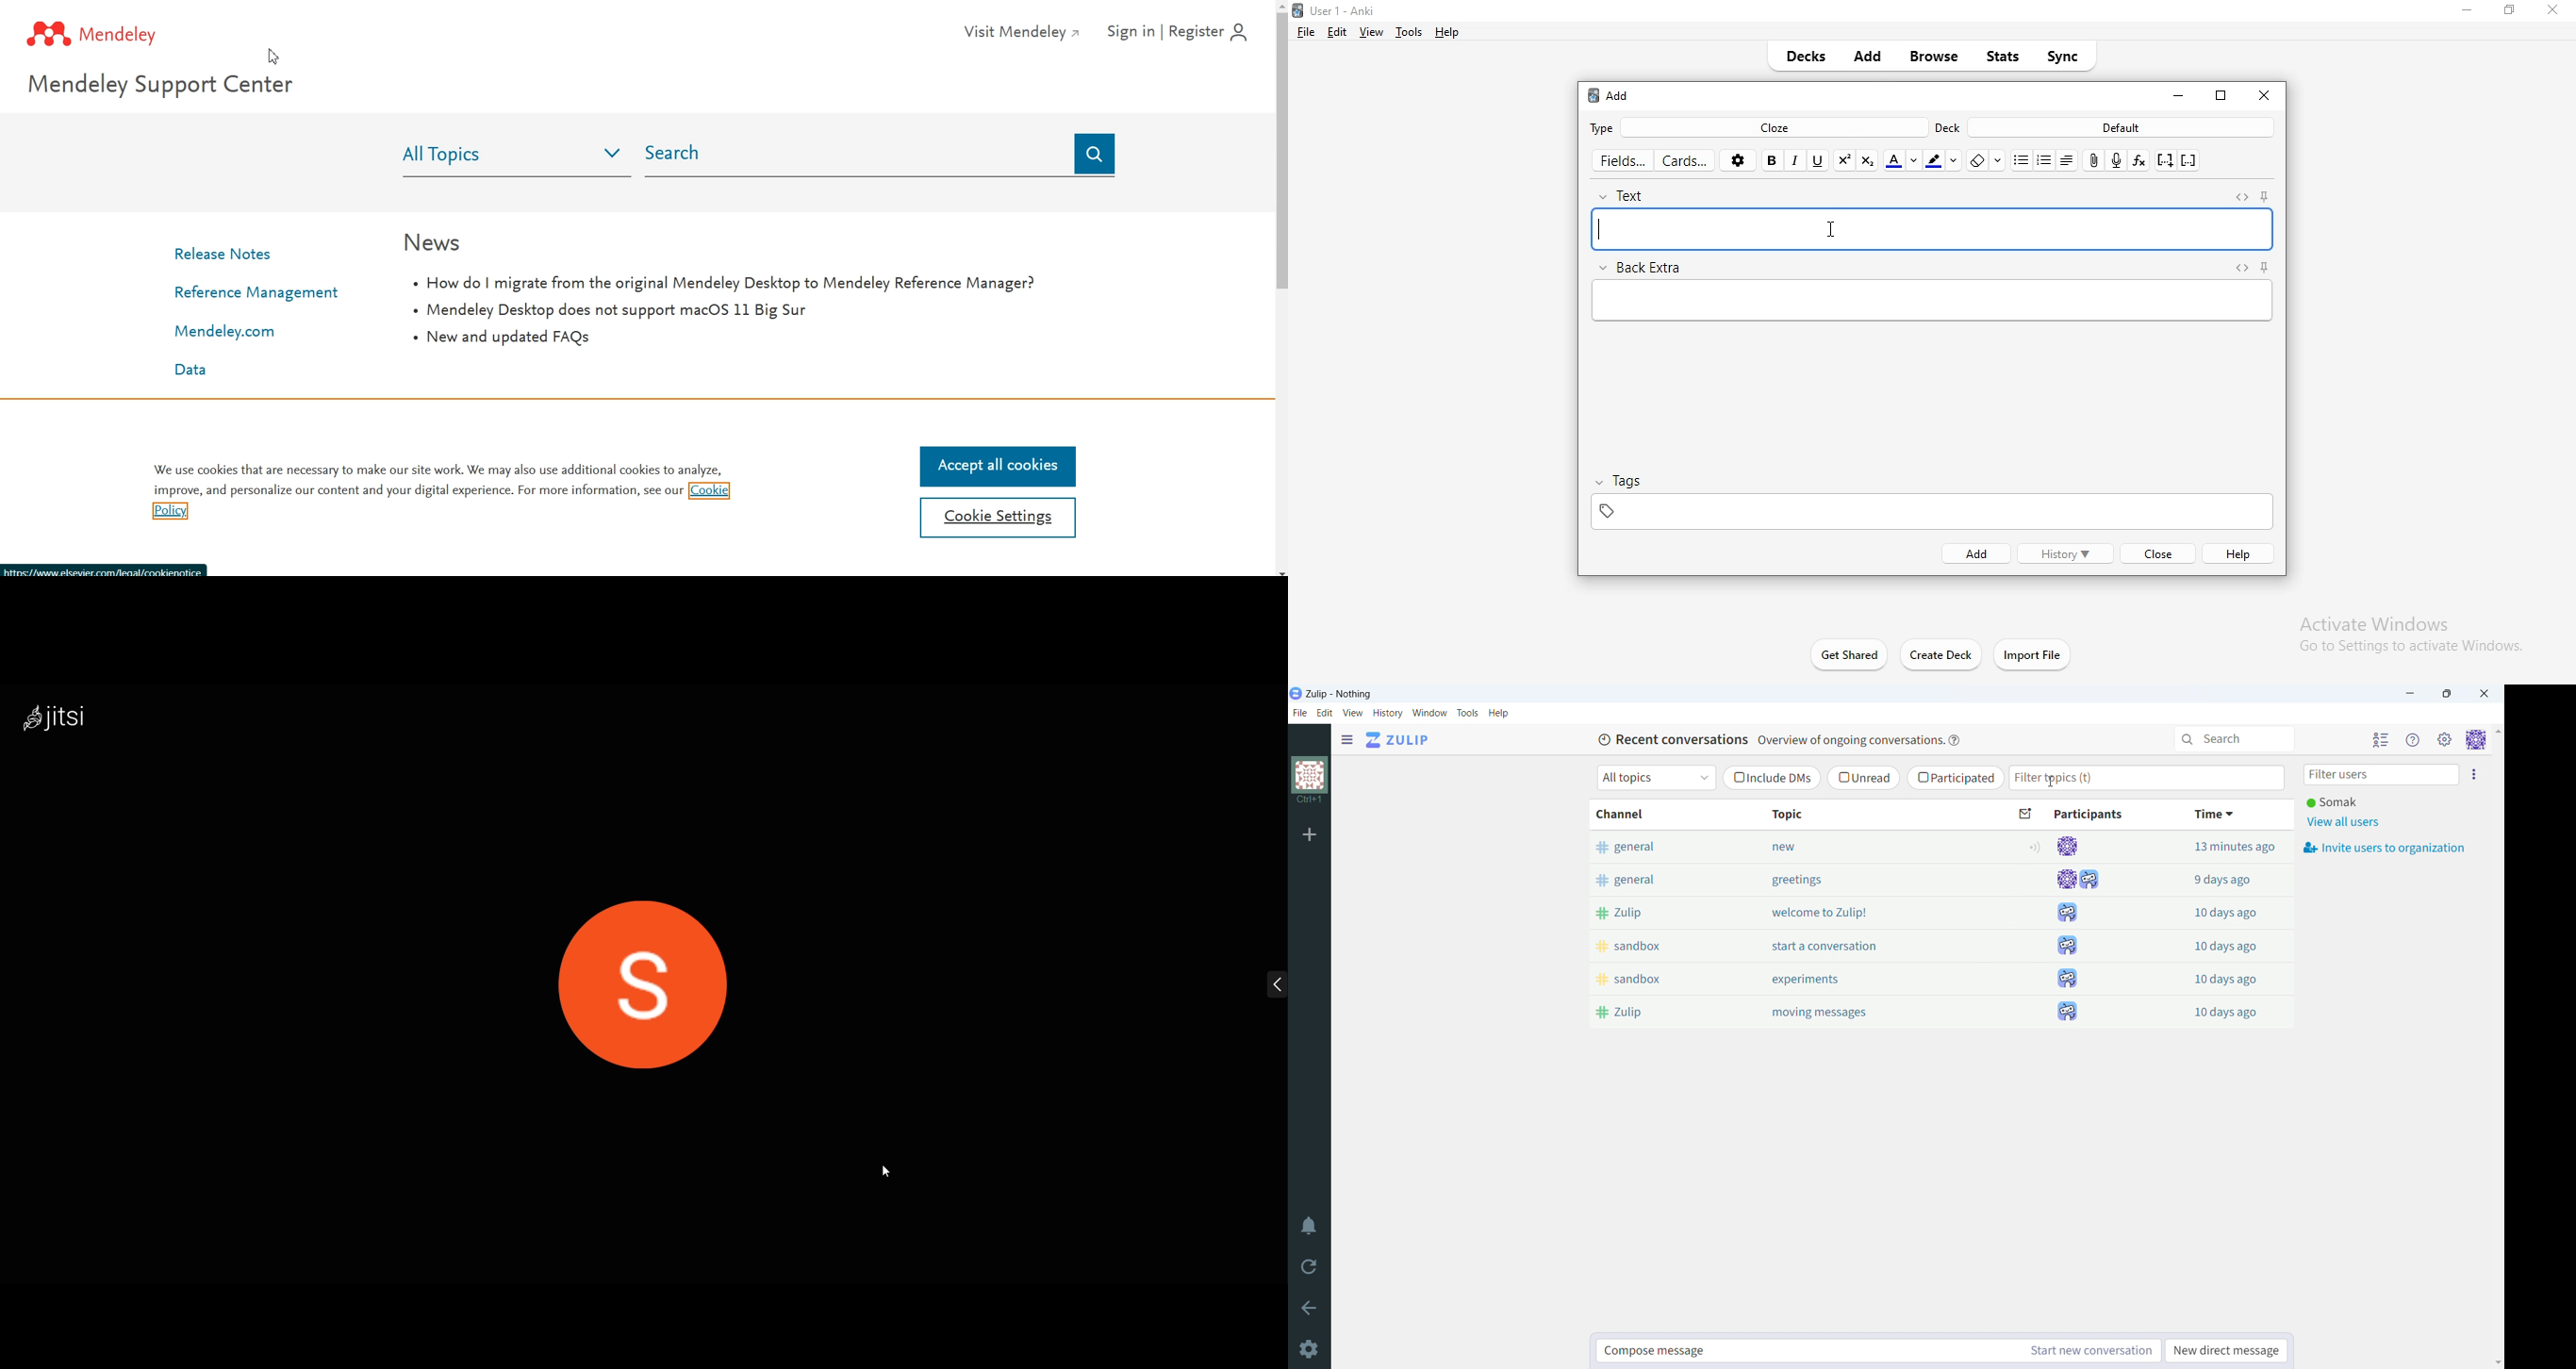 The width and height of the screenshot is (2576, 1372). I want to click on Recent conversations, so click(1671, 738).